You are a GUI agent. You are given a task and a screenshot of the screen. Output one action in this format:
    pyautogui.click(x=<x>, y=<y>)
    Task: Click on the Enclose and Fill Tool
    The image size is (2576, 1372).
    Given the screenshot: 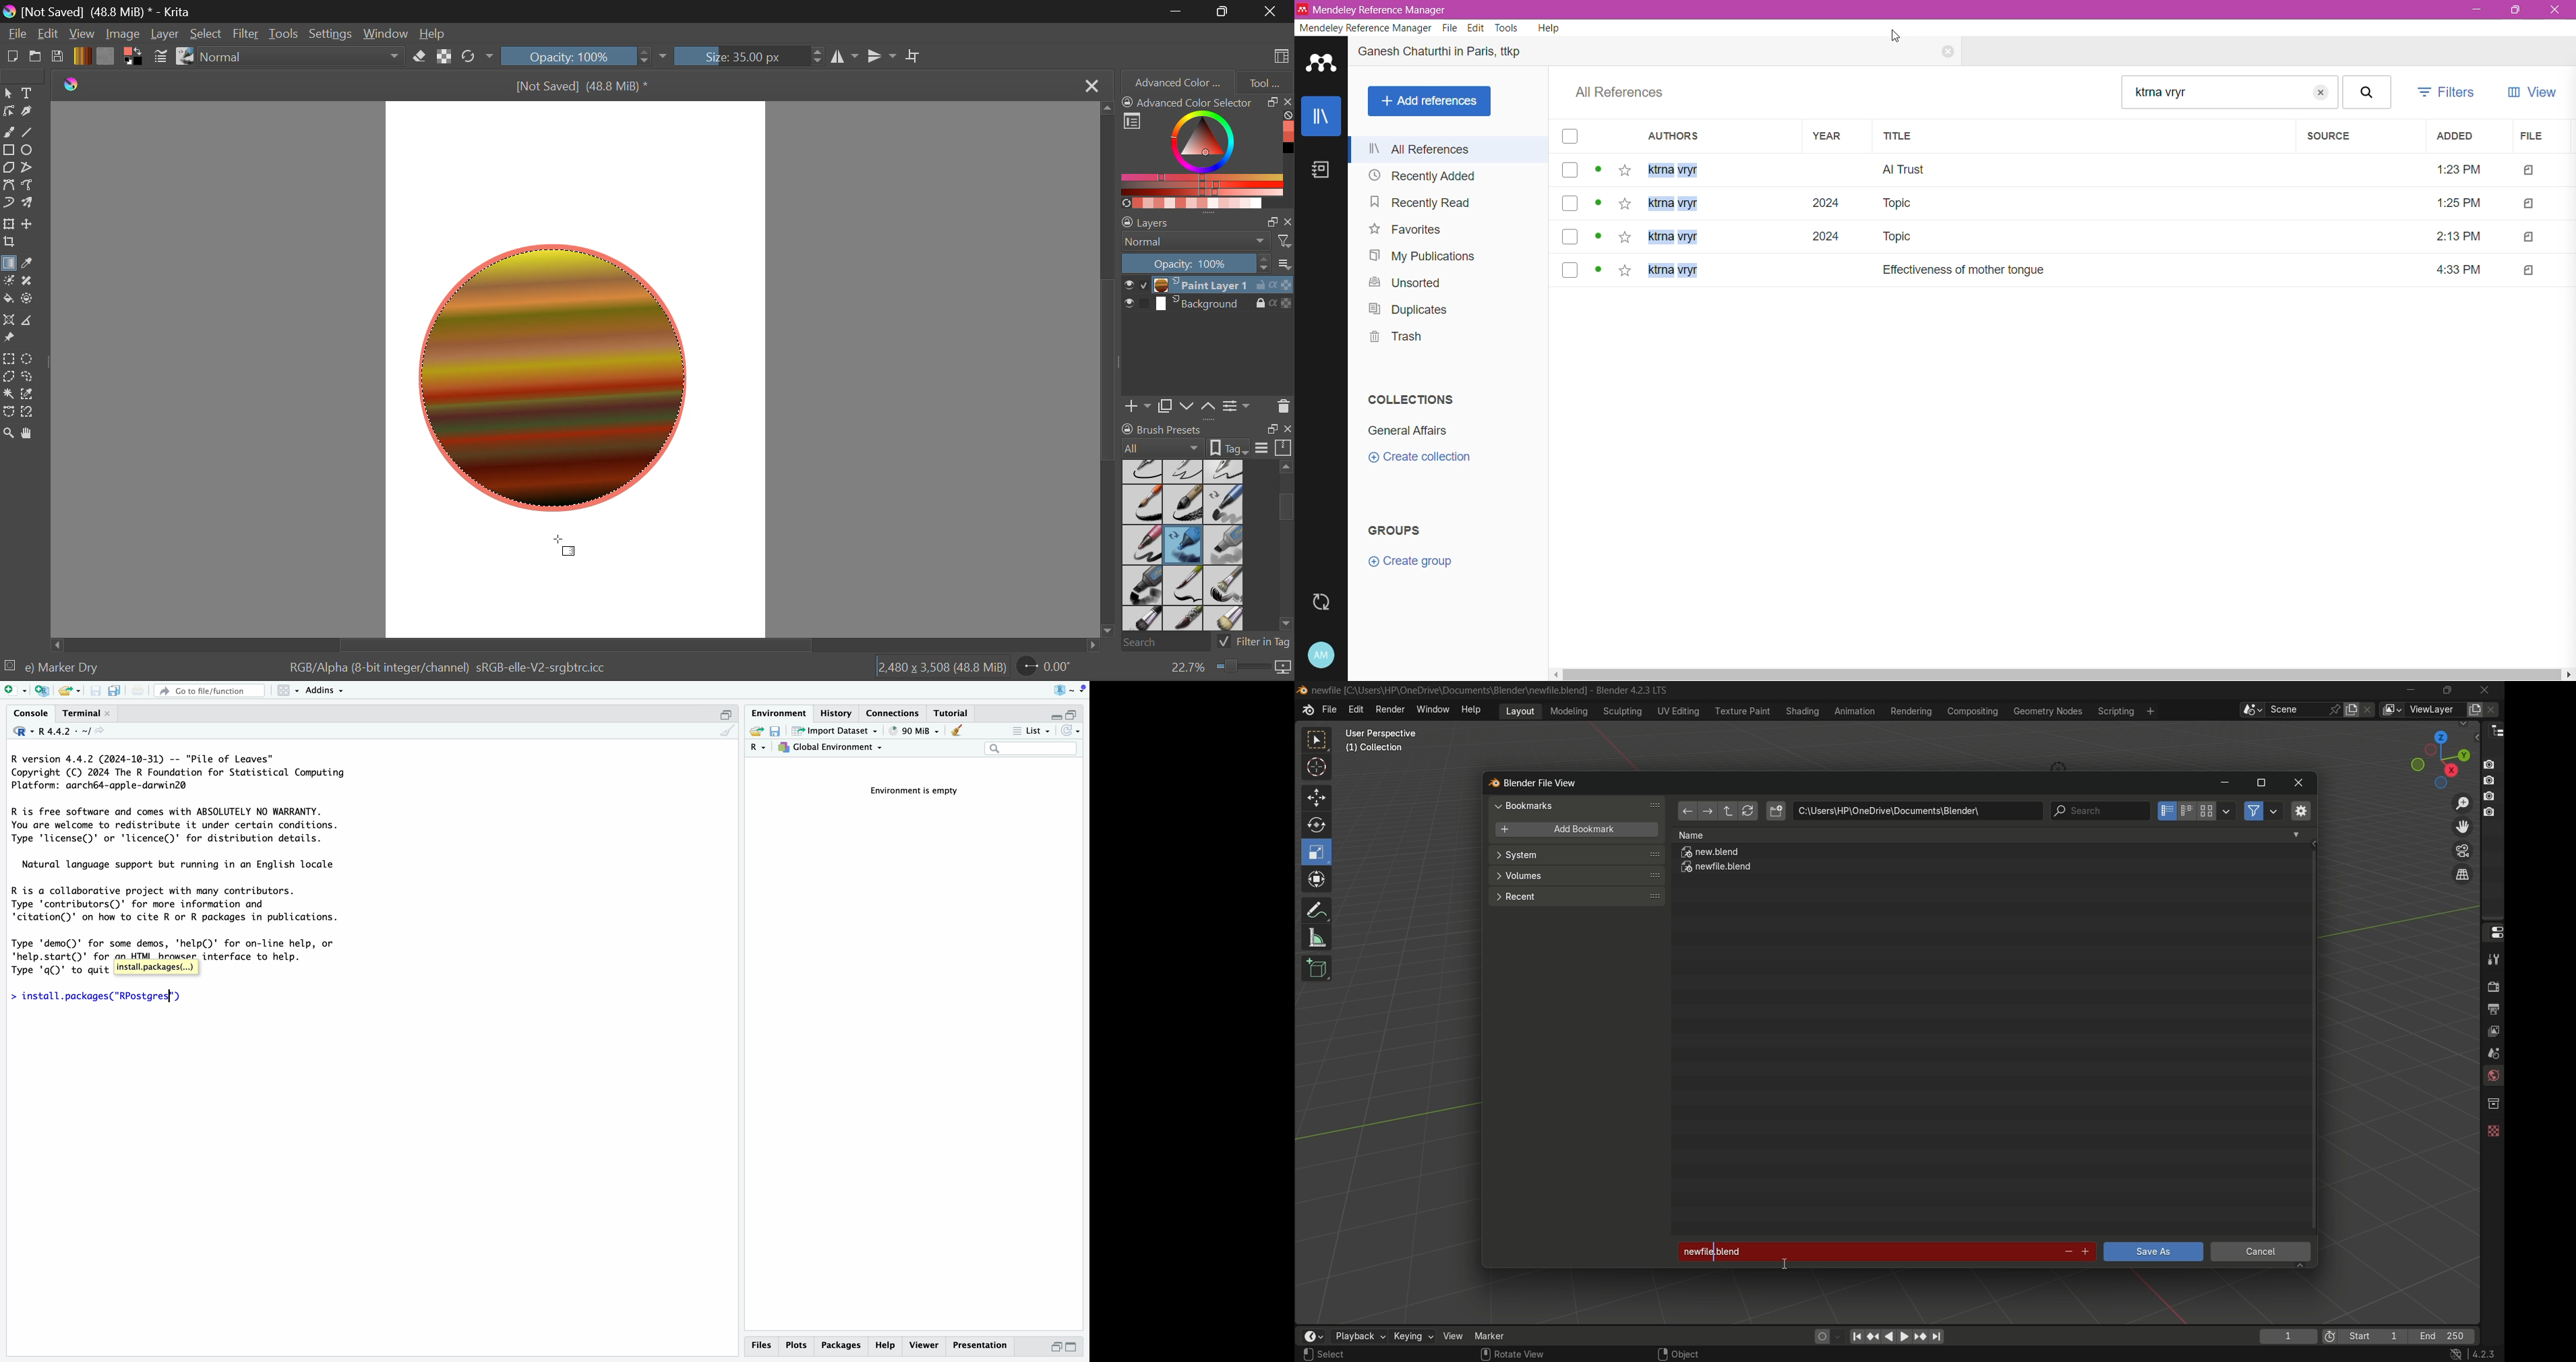 What is the action you would take?
    pyautogui.click(x=28, y=299)
    